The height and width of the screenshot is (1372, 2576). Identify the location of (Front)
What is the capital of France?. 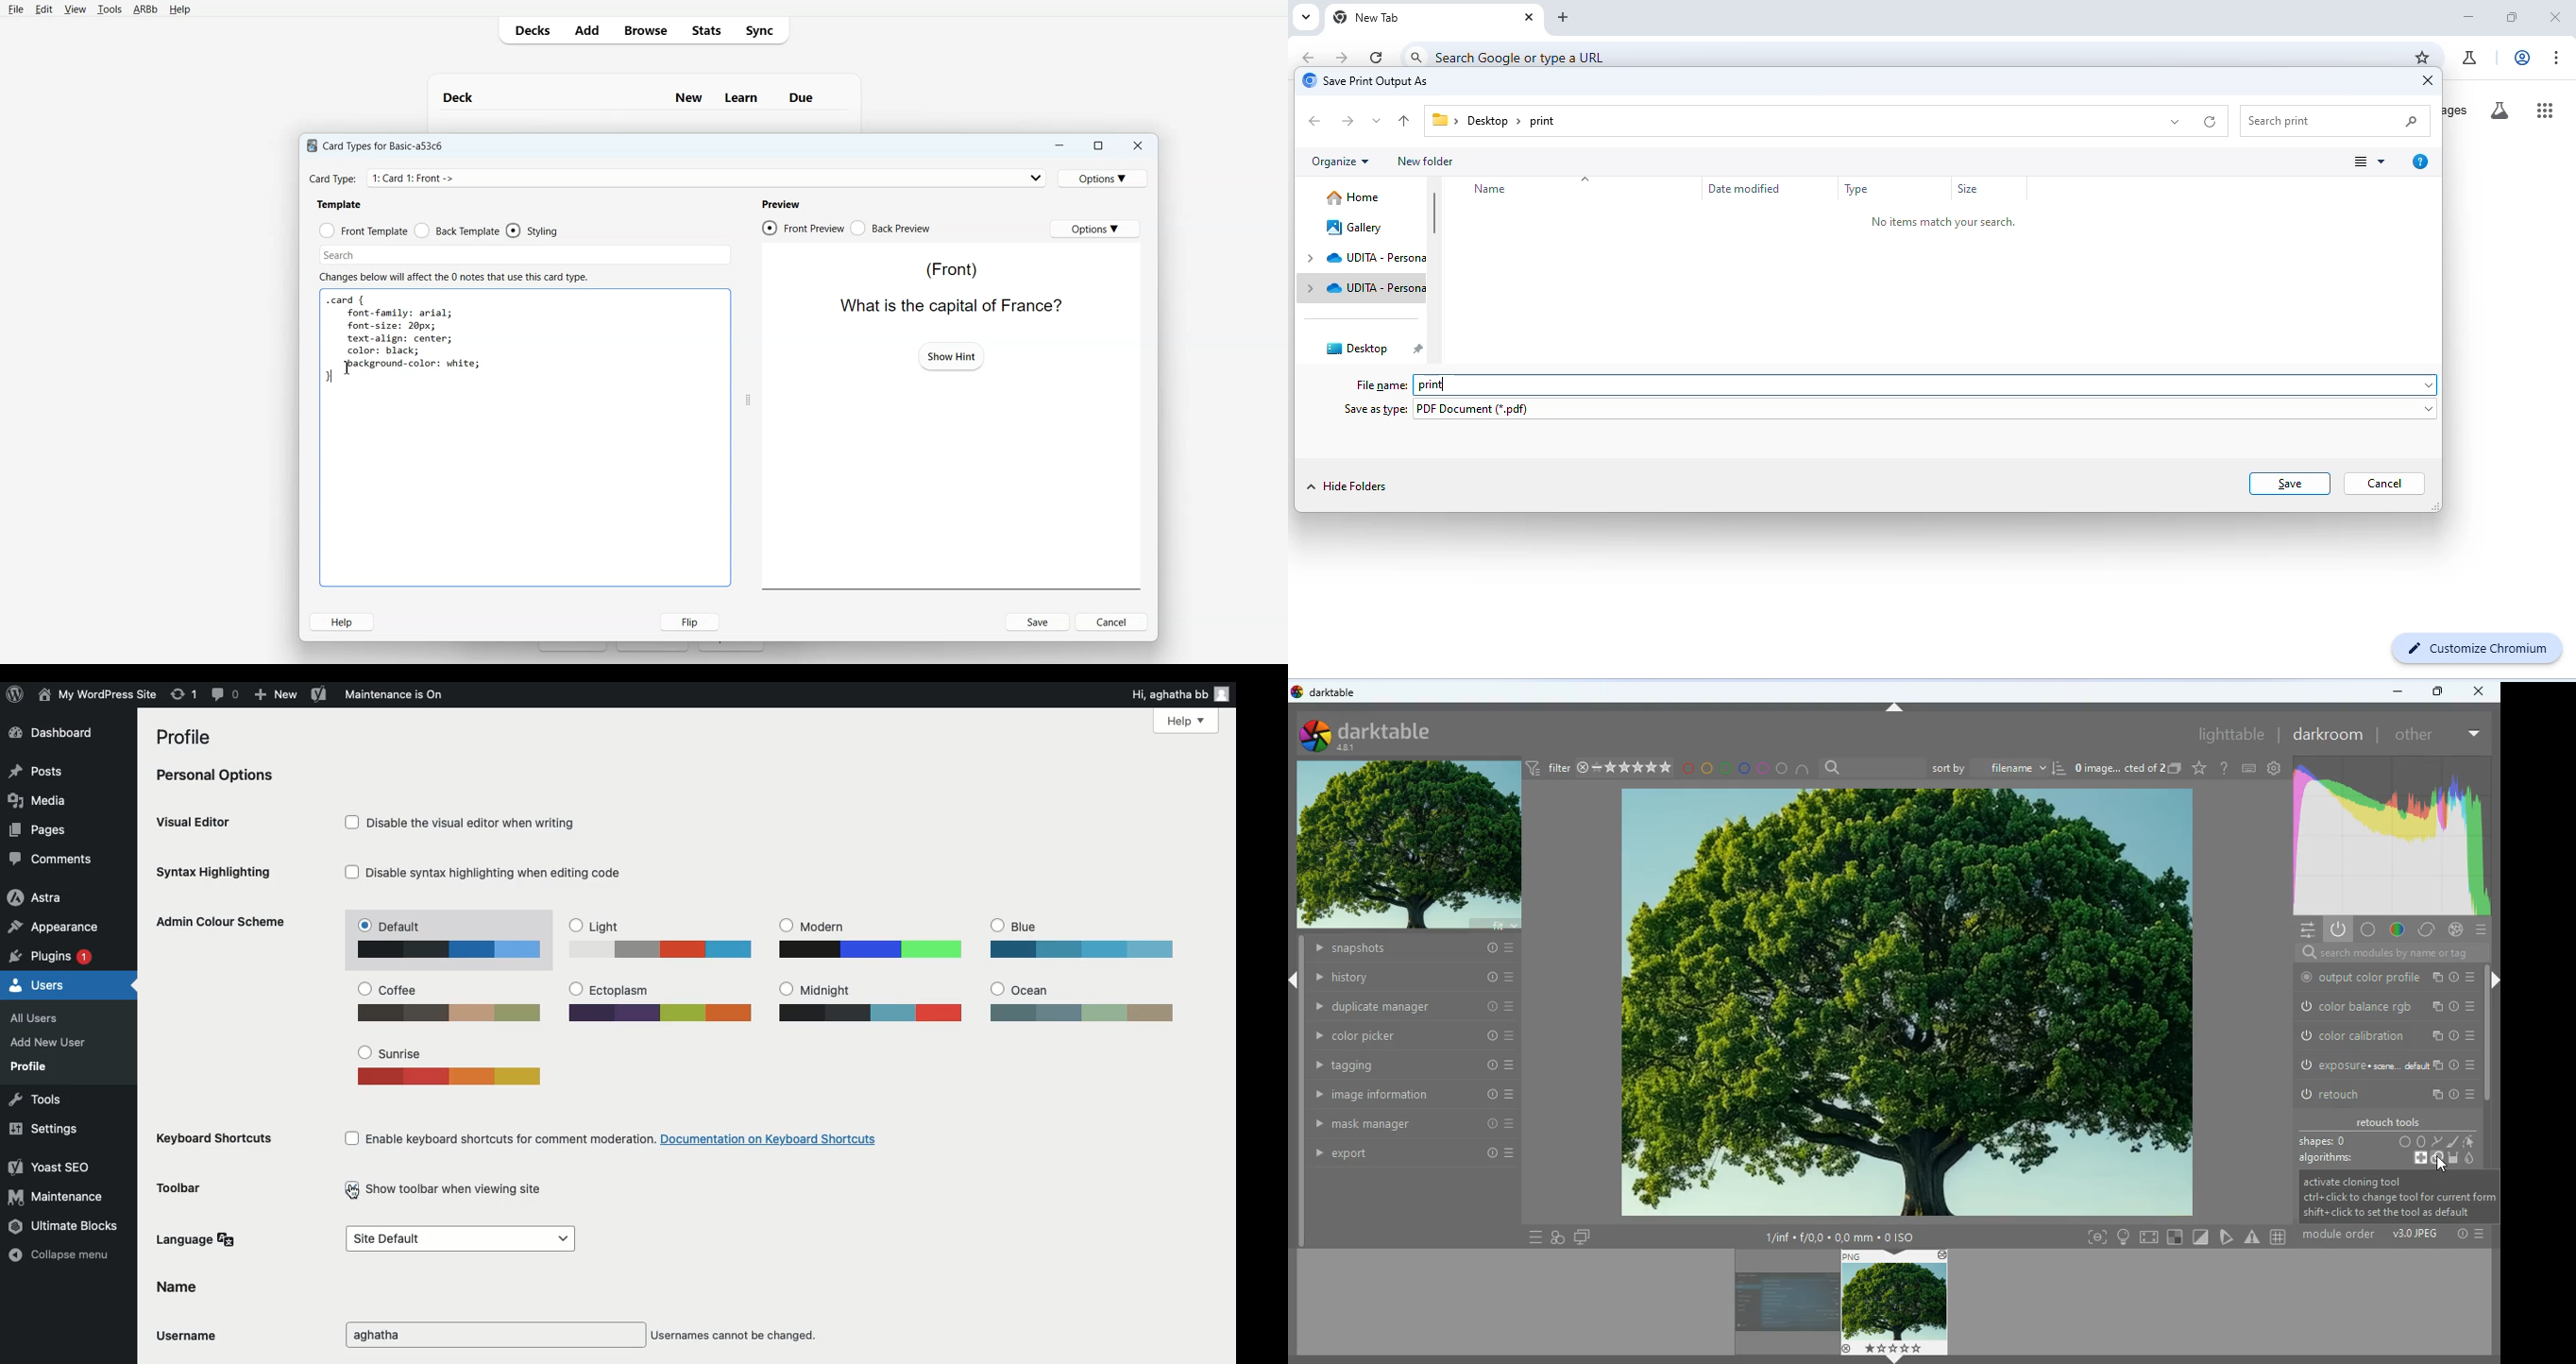
(947, 287).